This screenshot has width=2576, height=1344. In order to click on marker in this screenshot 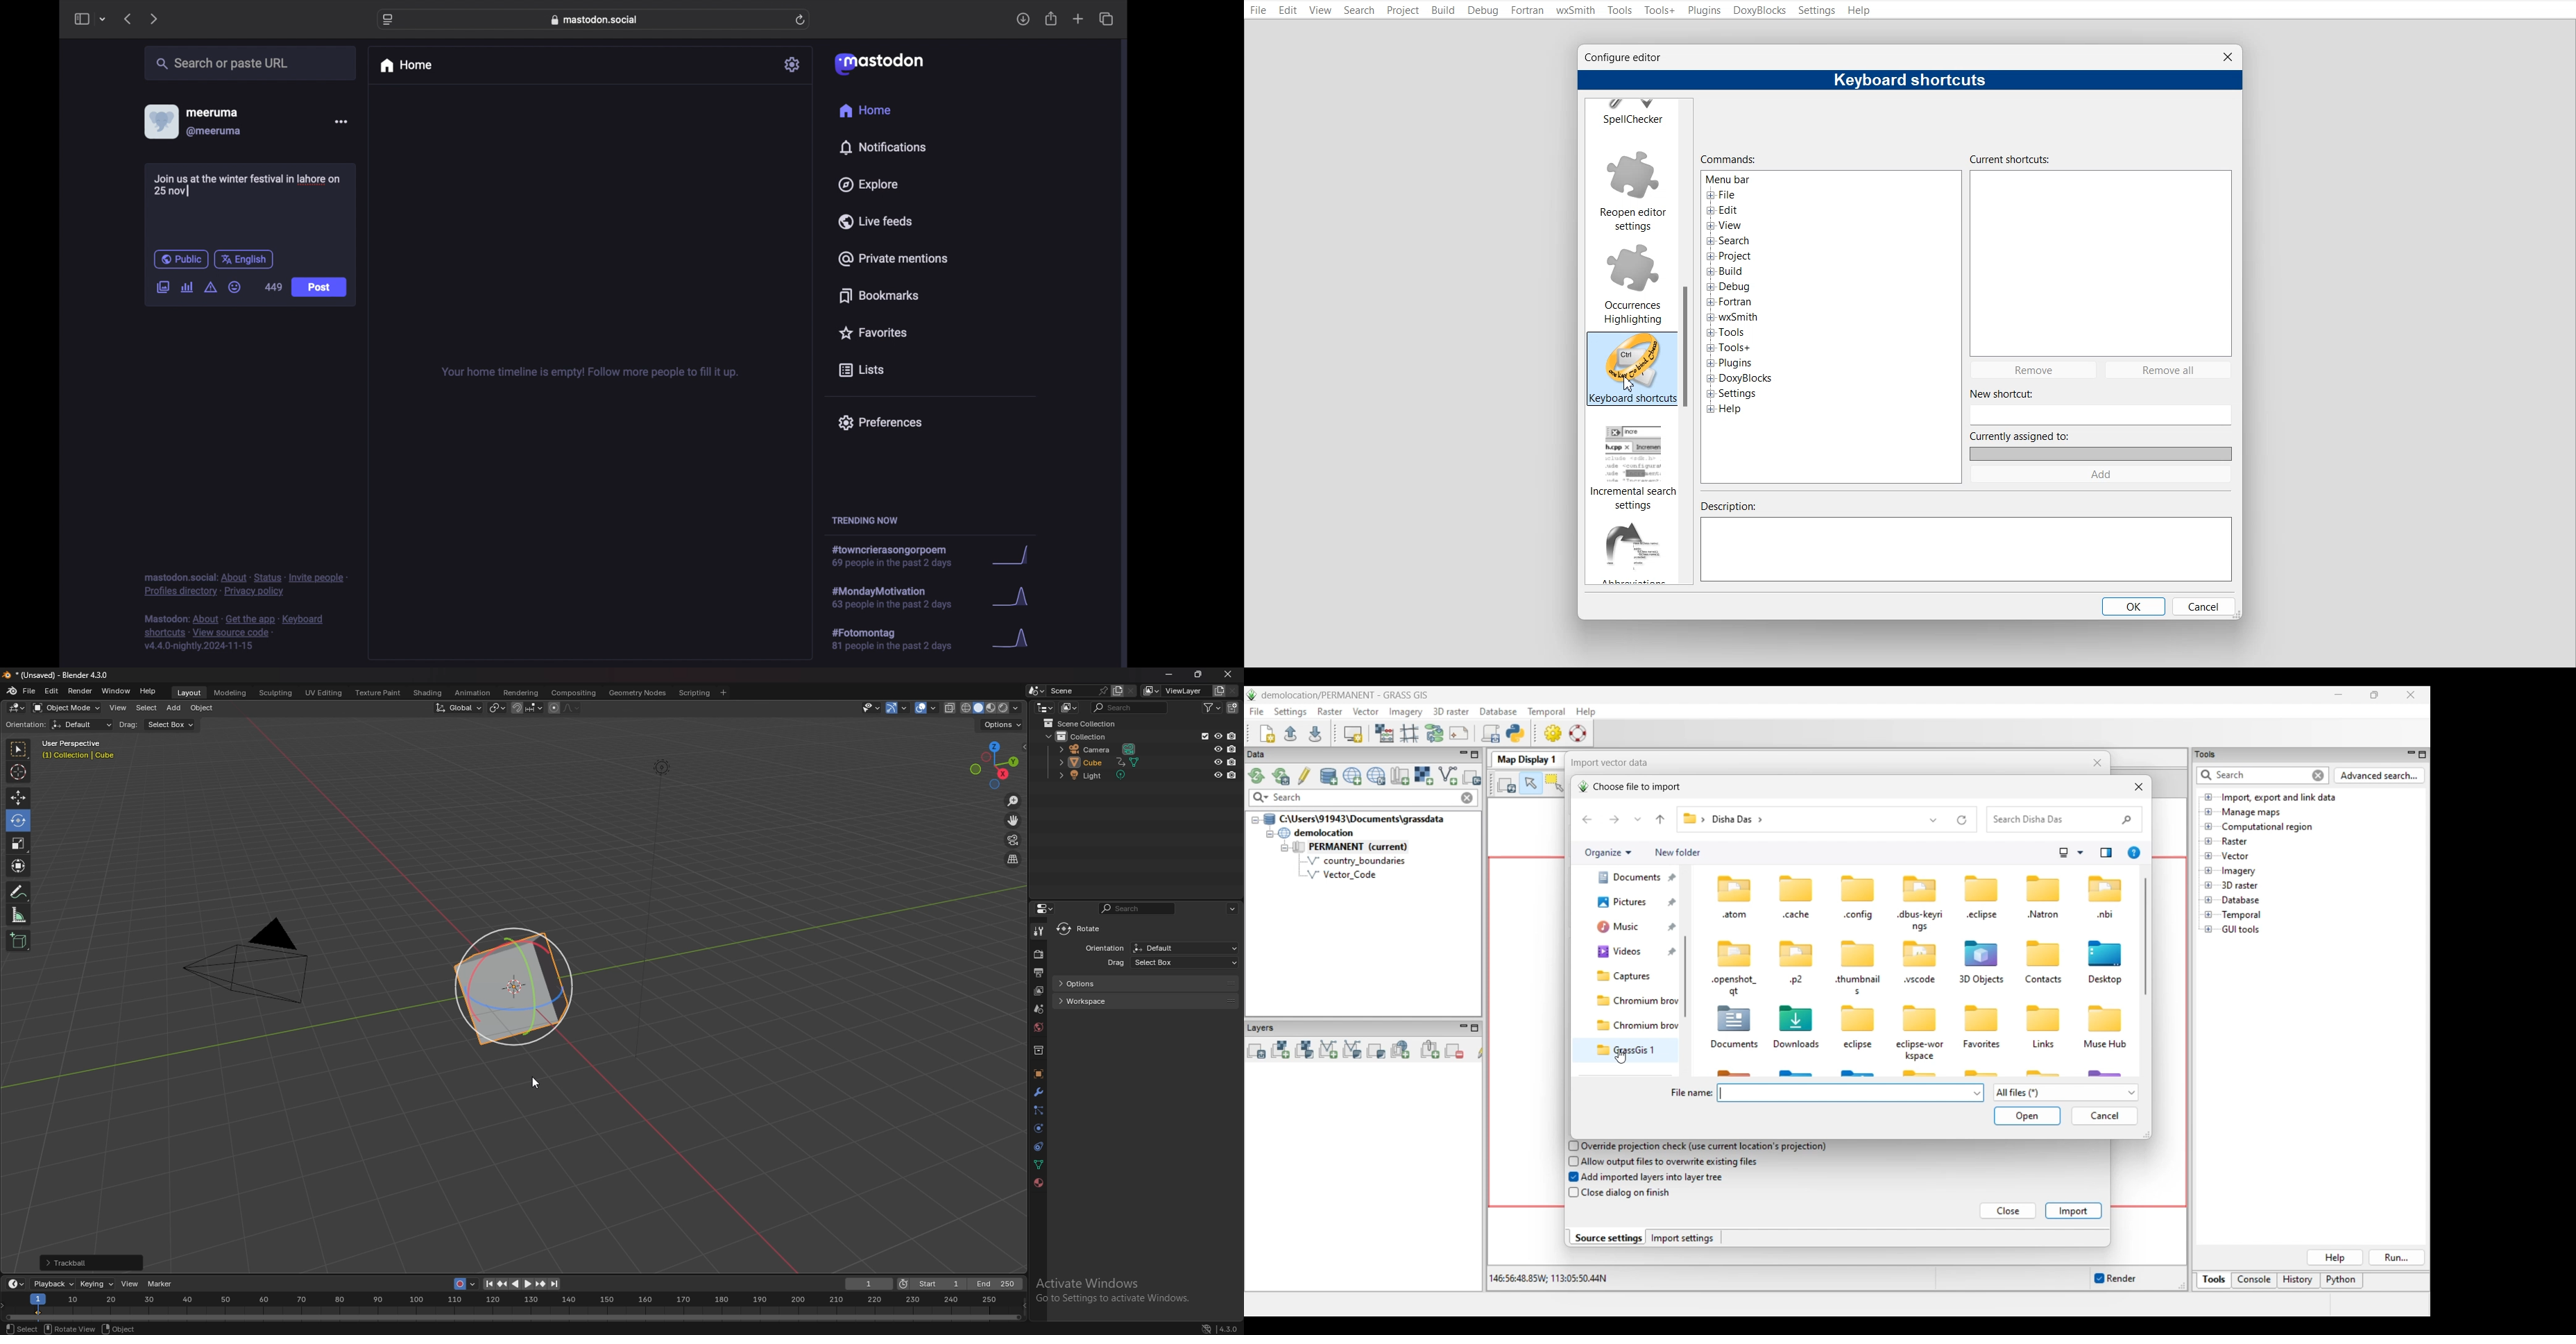, I will do `click(163, 1284)`.